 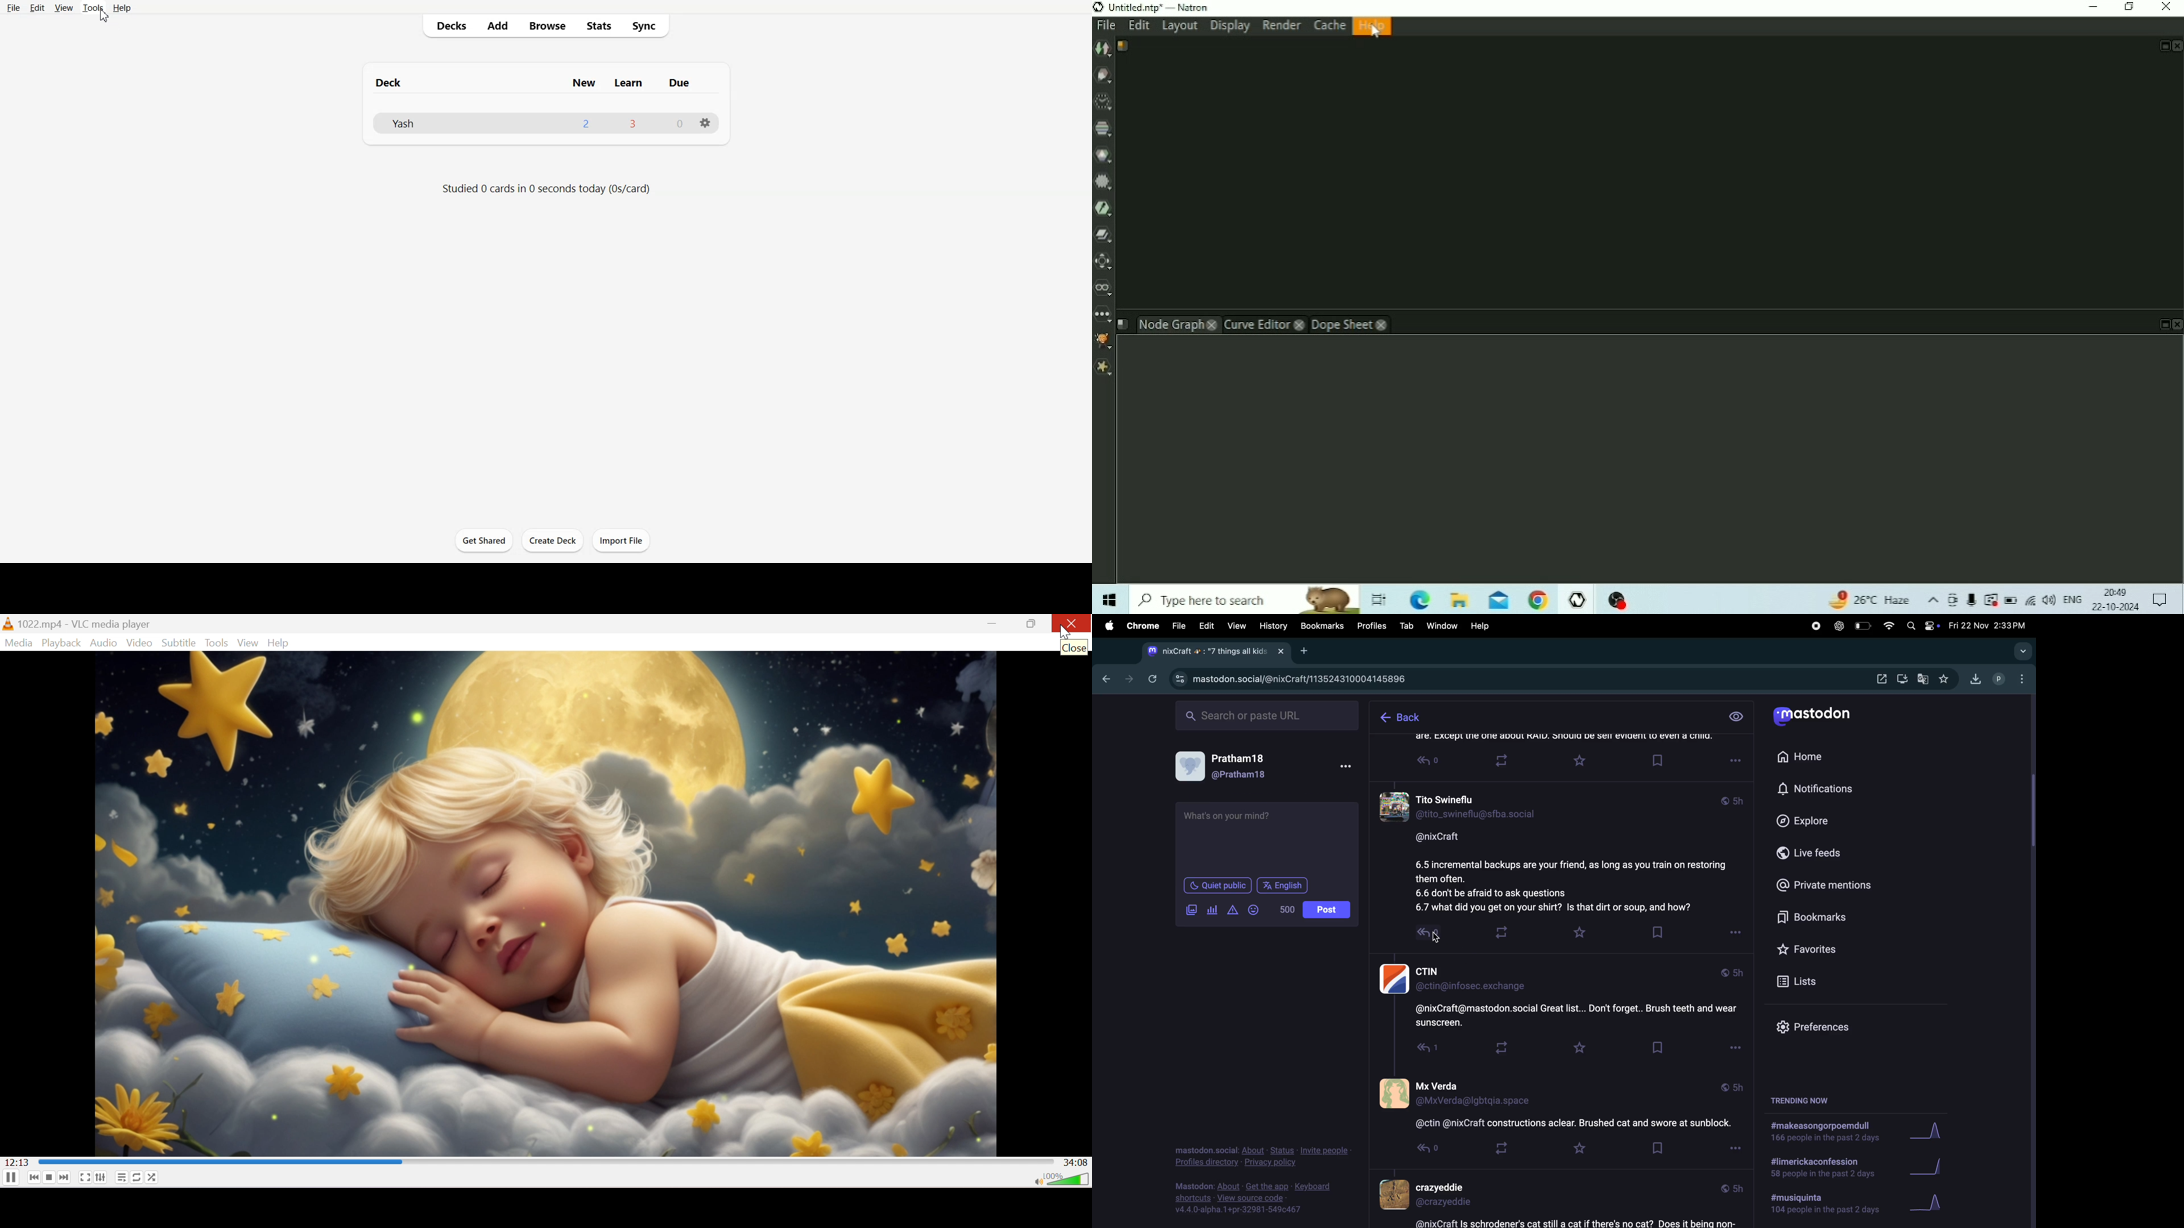 I want to click on Favourite, so click(x=1582, y=761).